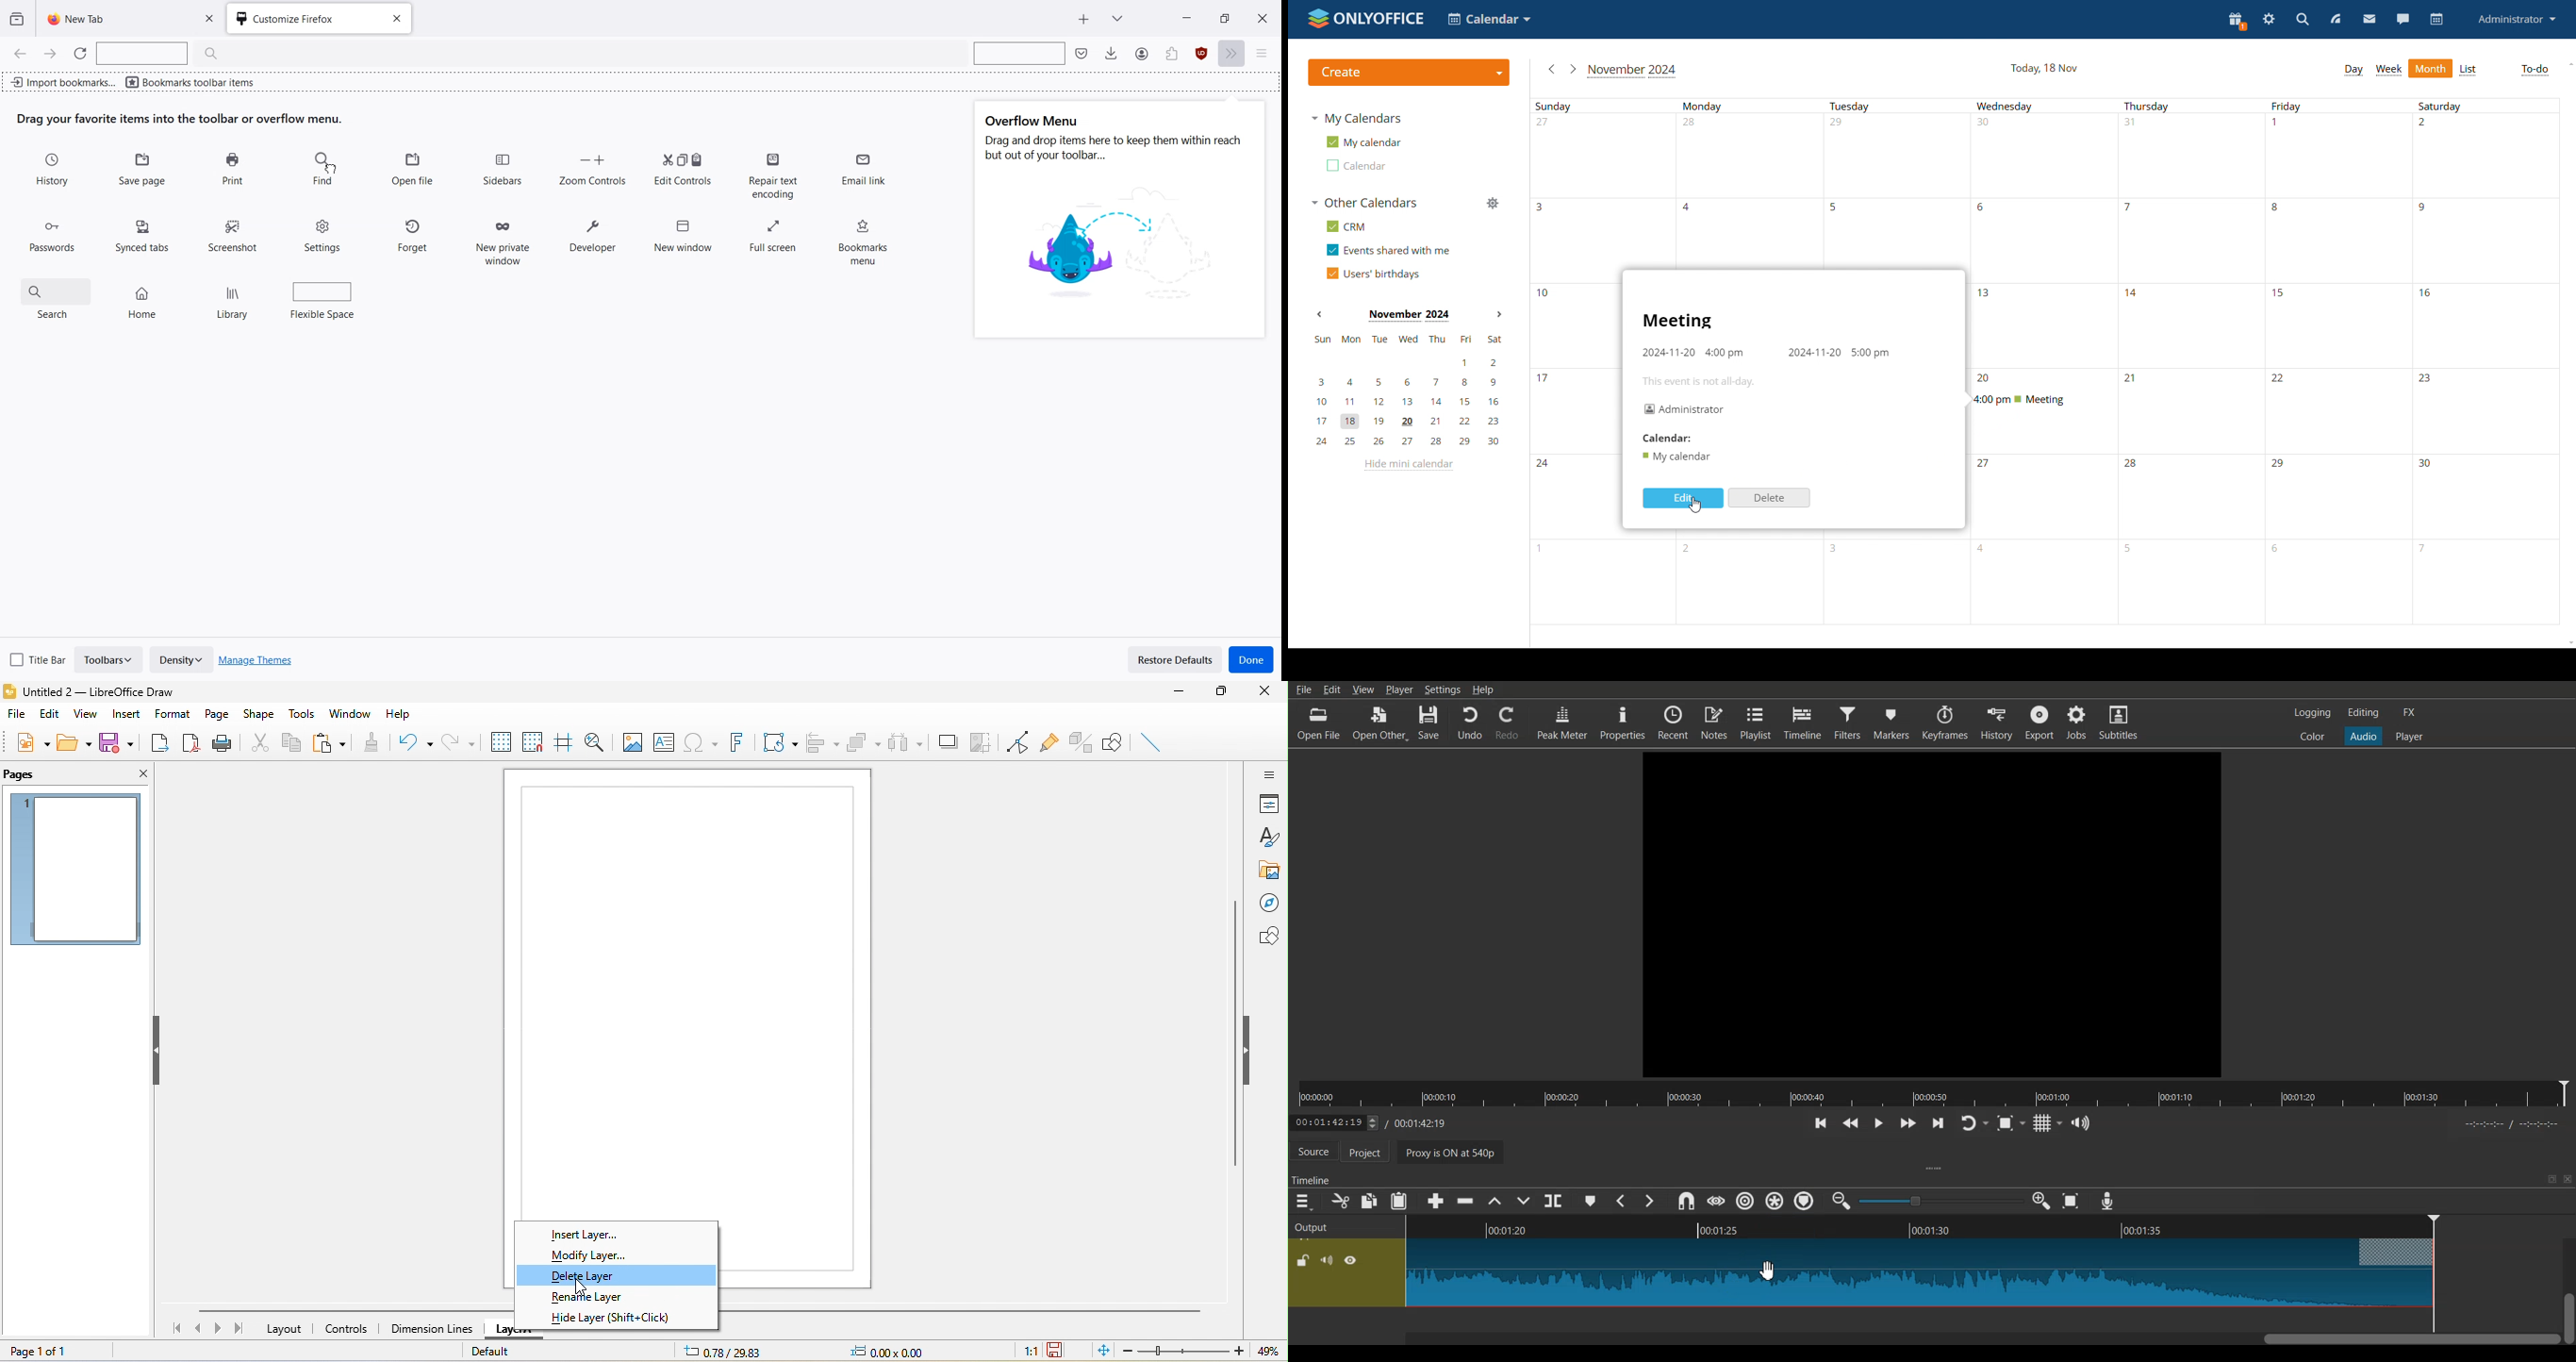 The height and width of the screenshot is (1372, 2576). I want to click on crop image, so click(984, 740).